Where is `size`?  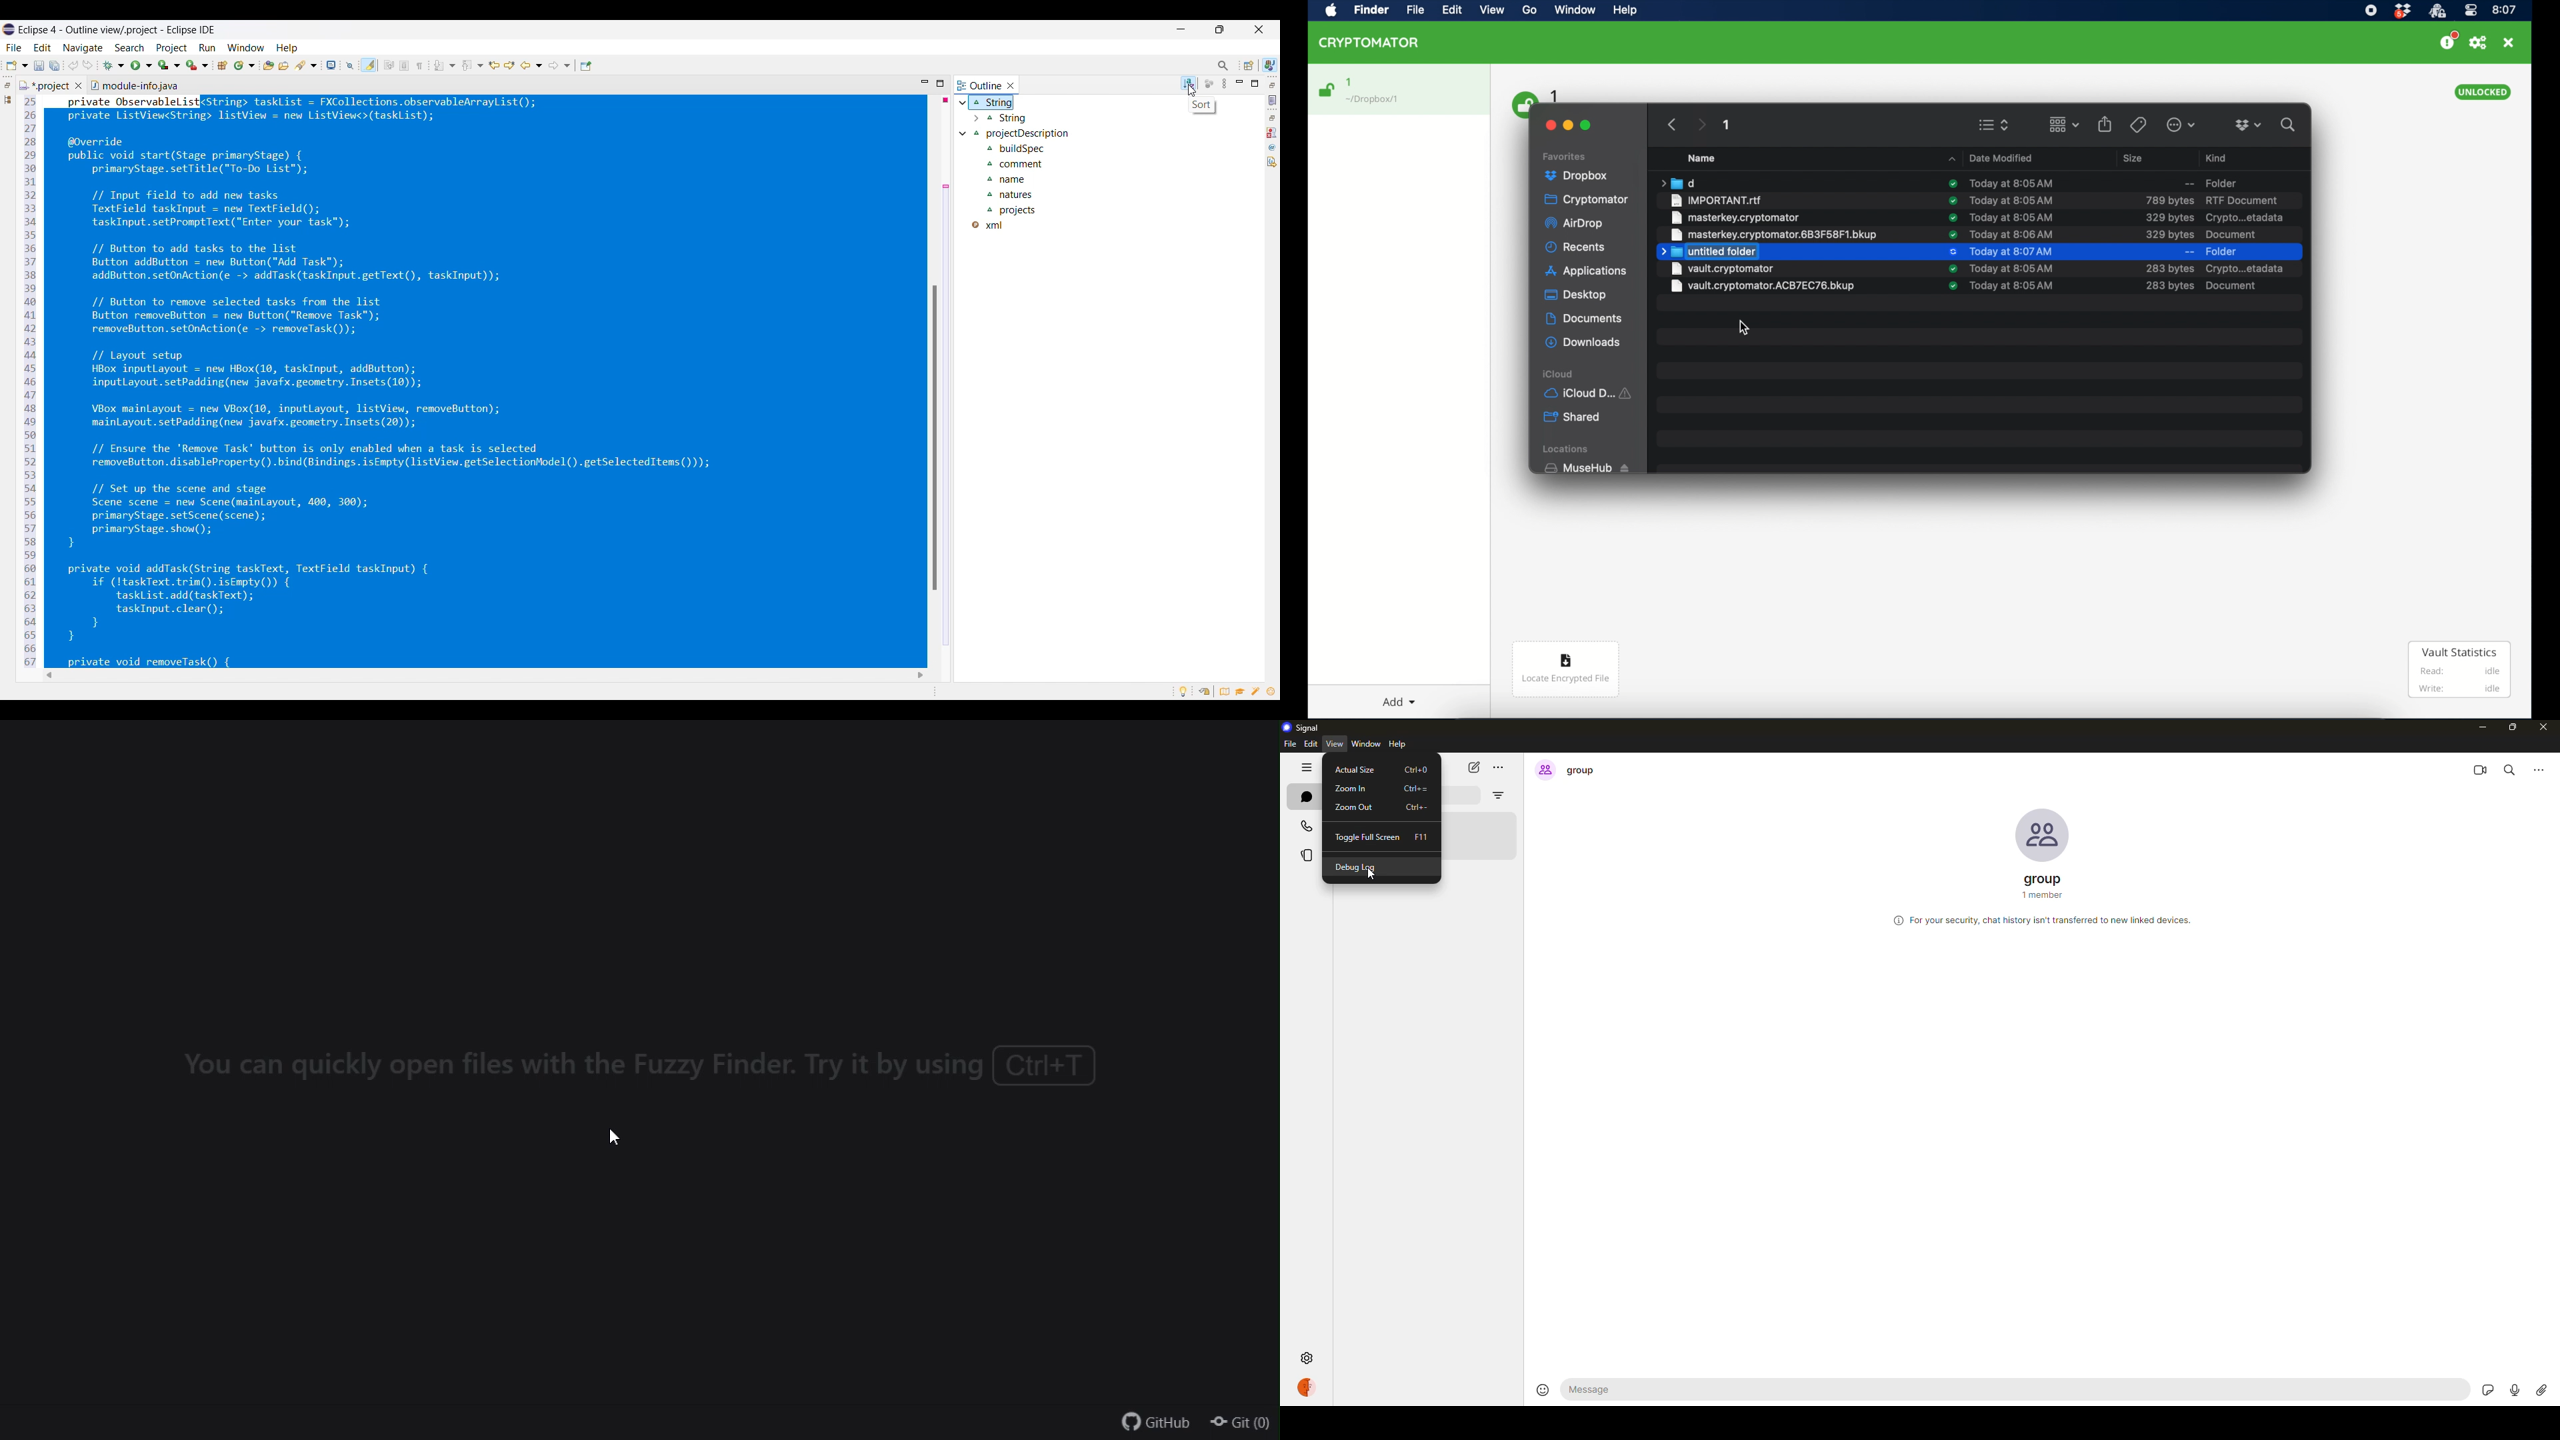
size is located at coordinates (2169, 217).